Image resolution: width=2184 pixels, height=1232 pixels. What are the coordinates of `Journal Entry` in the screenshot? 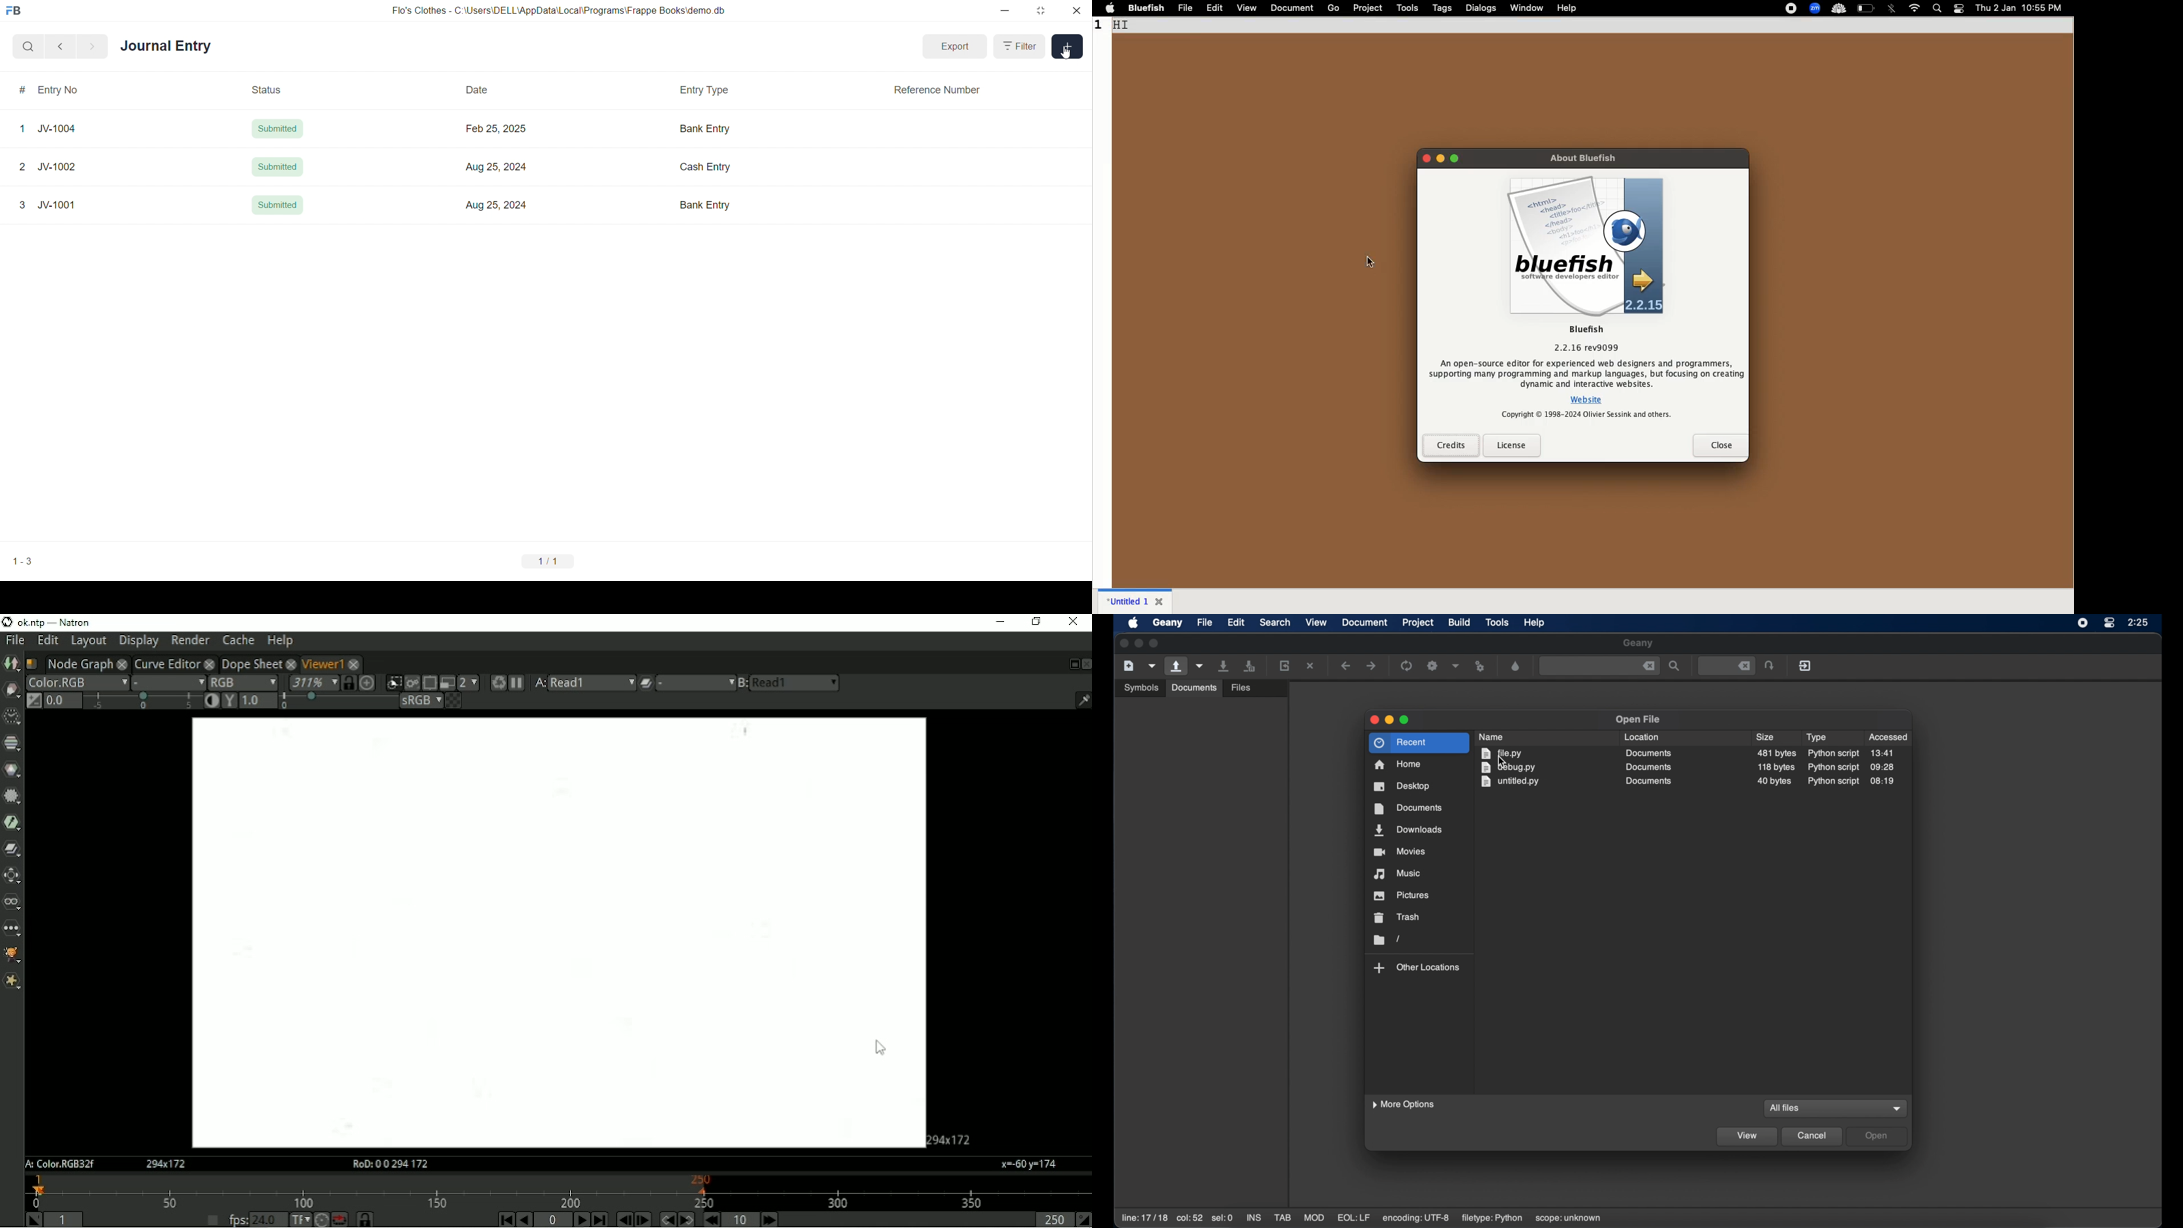 It's located at (167, 47).